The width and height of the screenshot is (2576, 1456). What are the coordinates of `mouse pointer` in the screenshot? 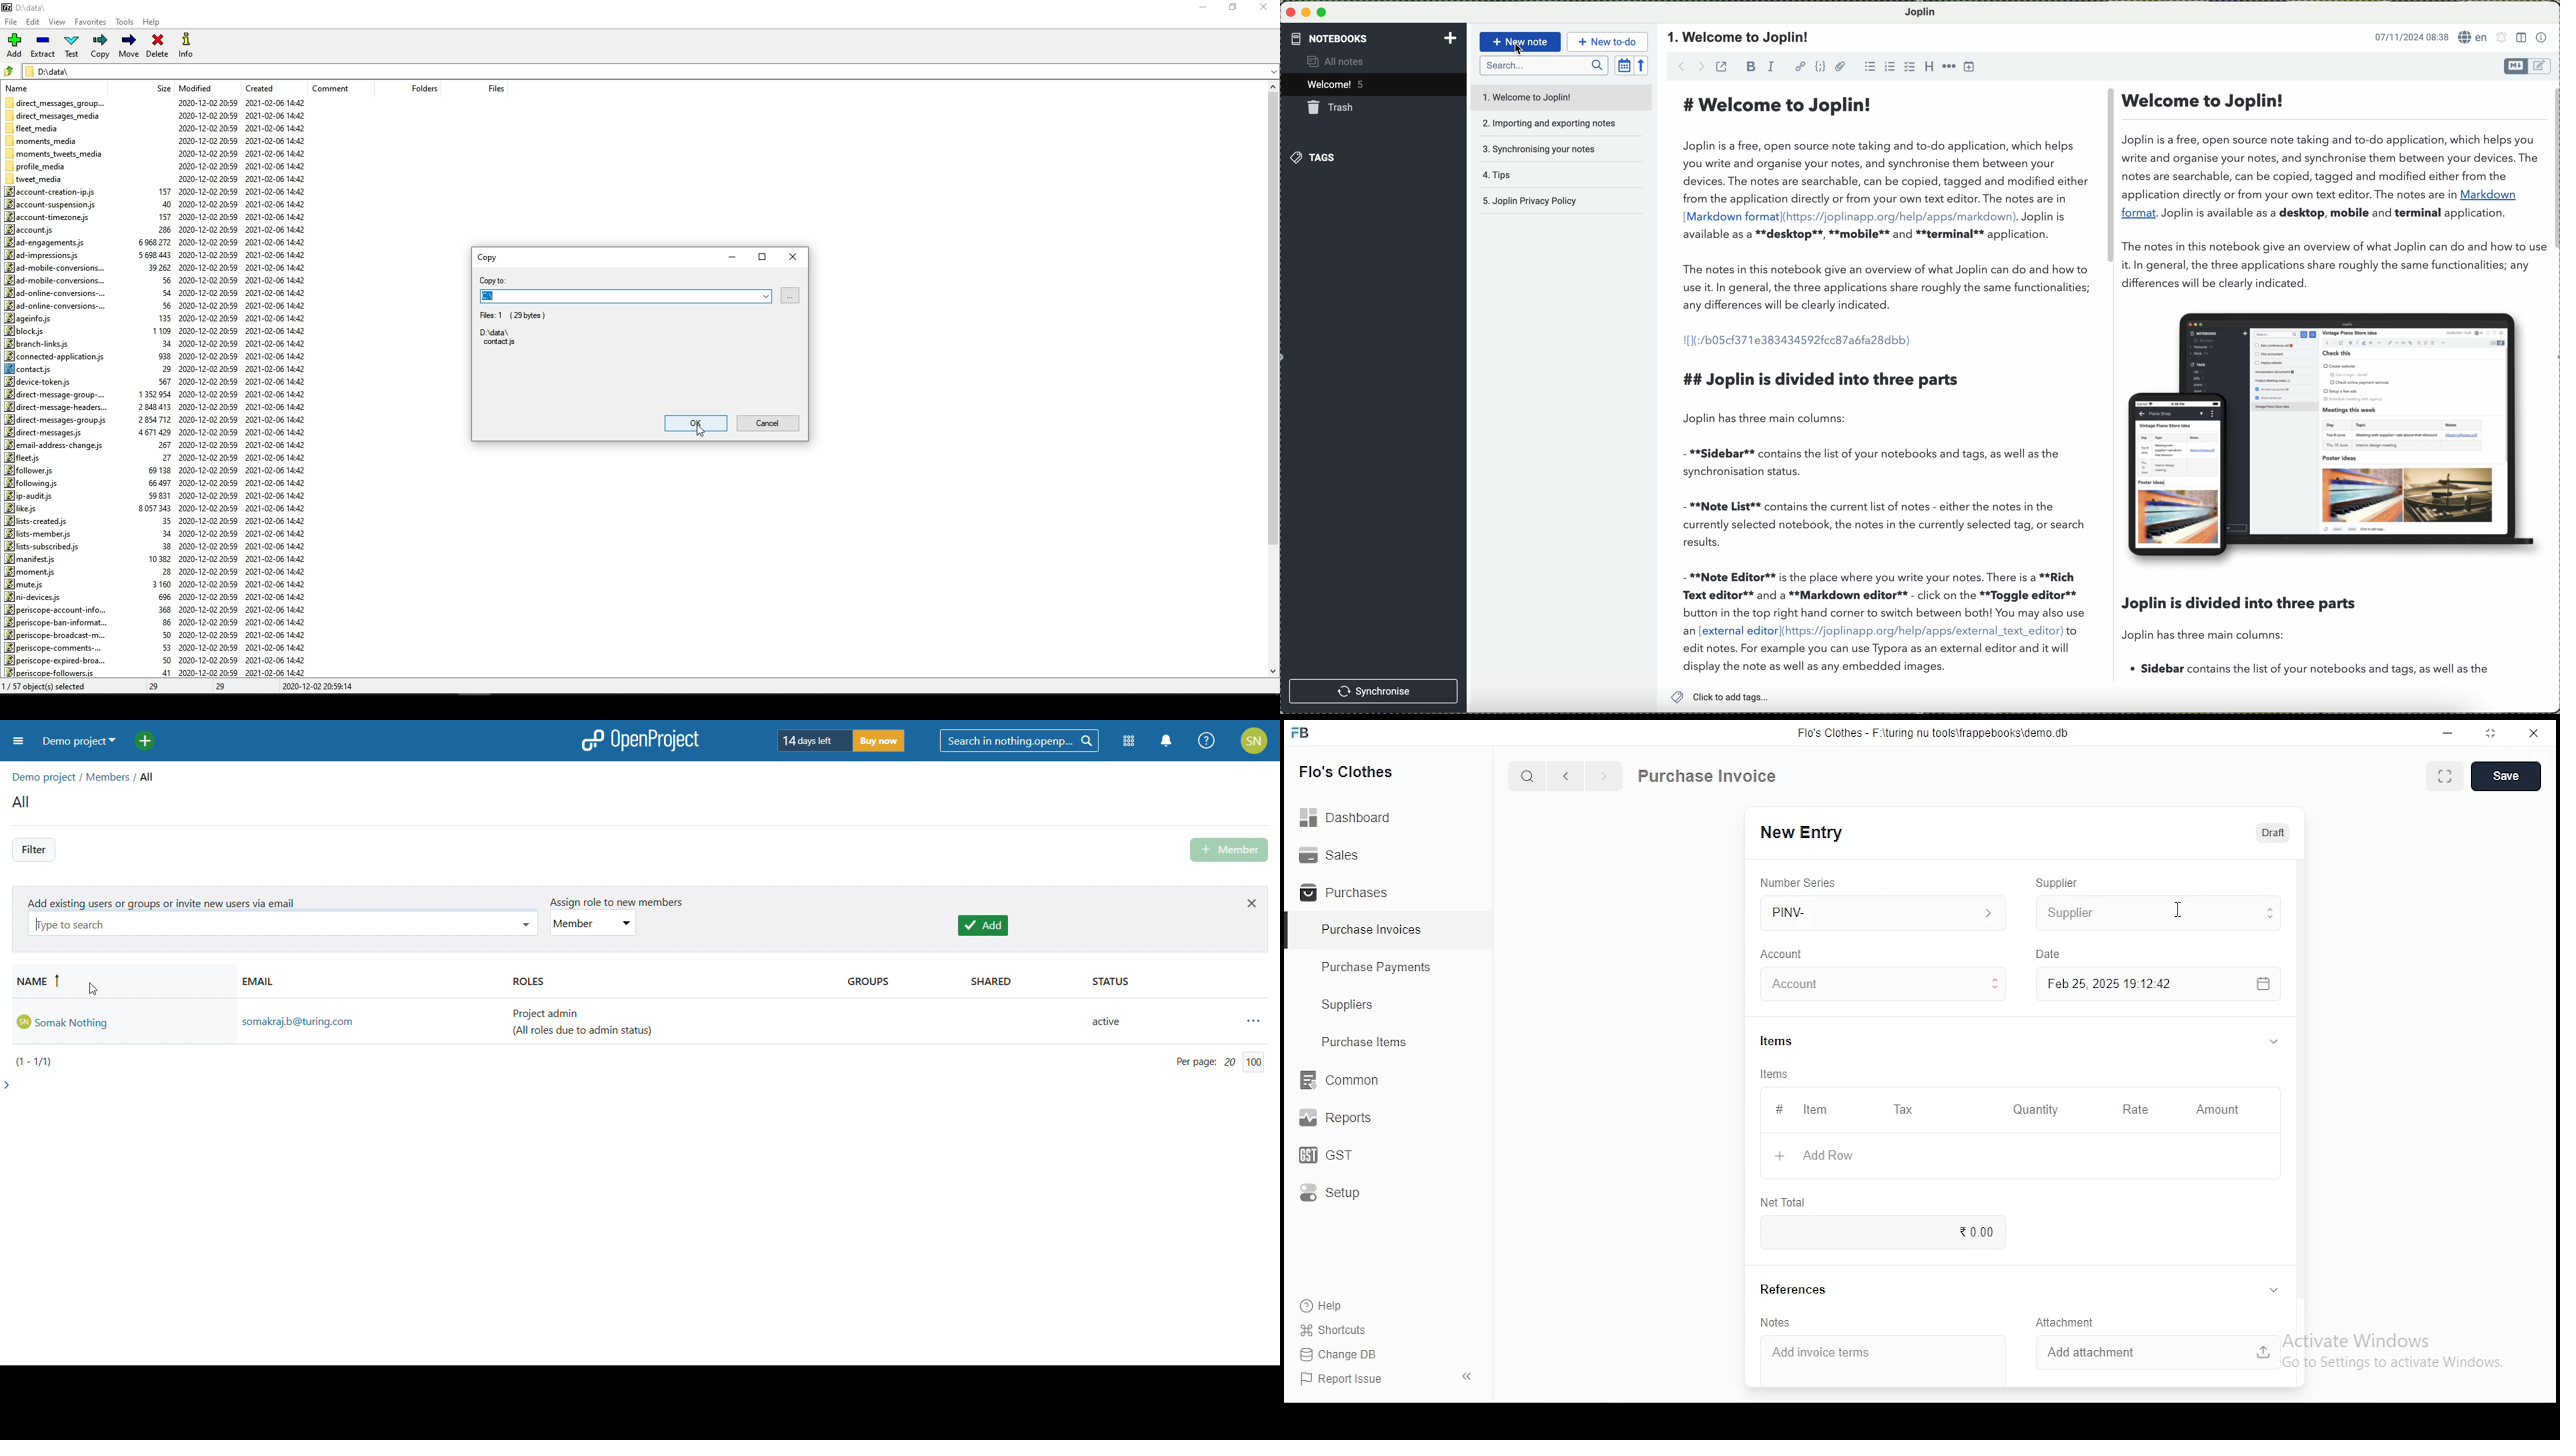 It's located at (2172, 909).